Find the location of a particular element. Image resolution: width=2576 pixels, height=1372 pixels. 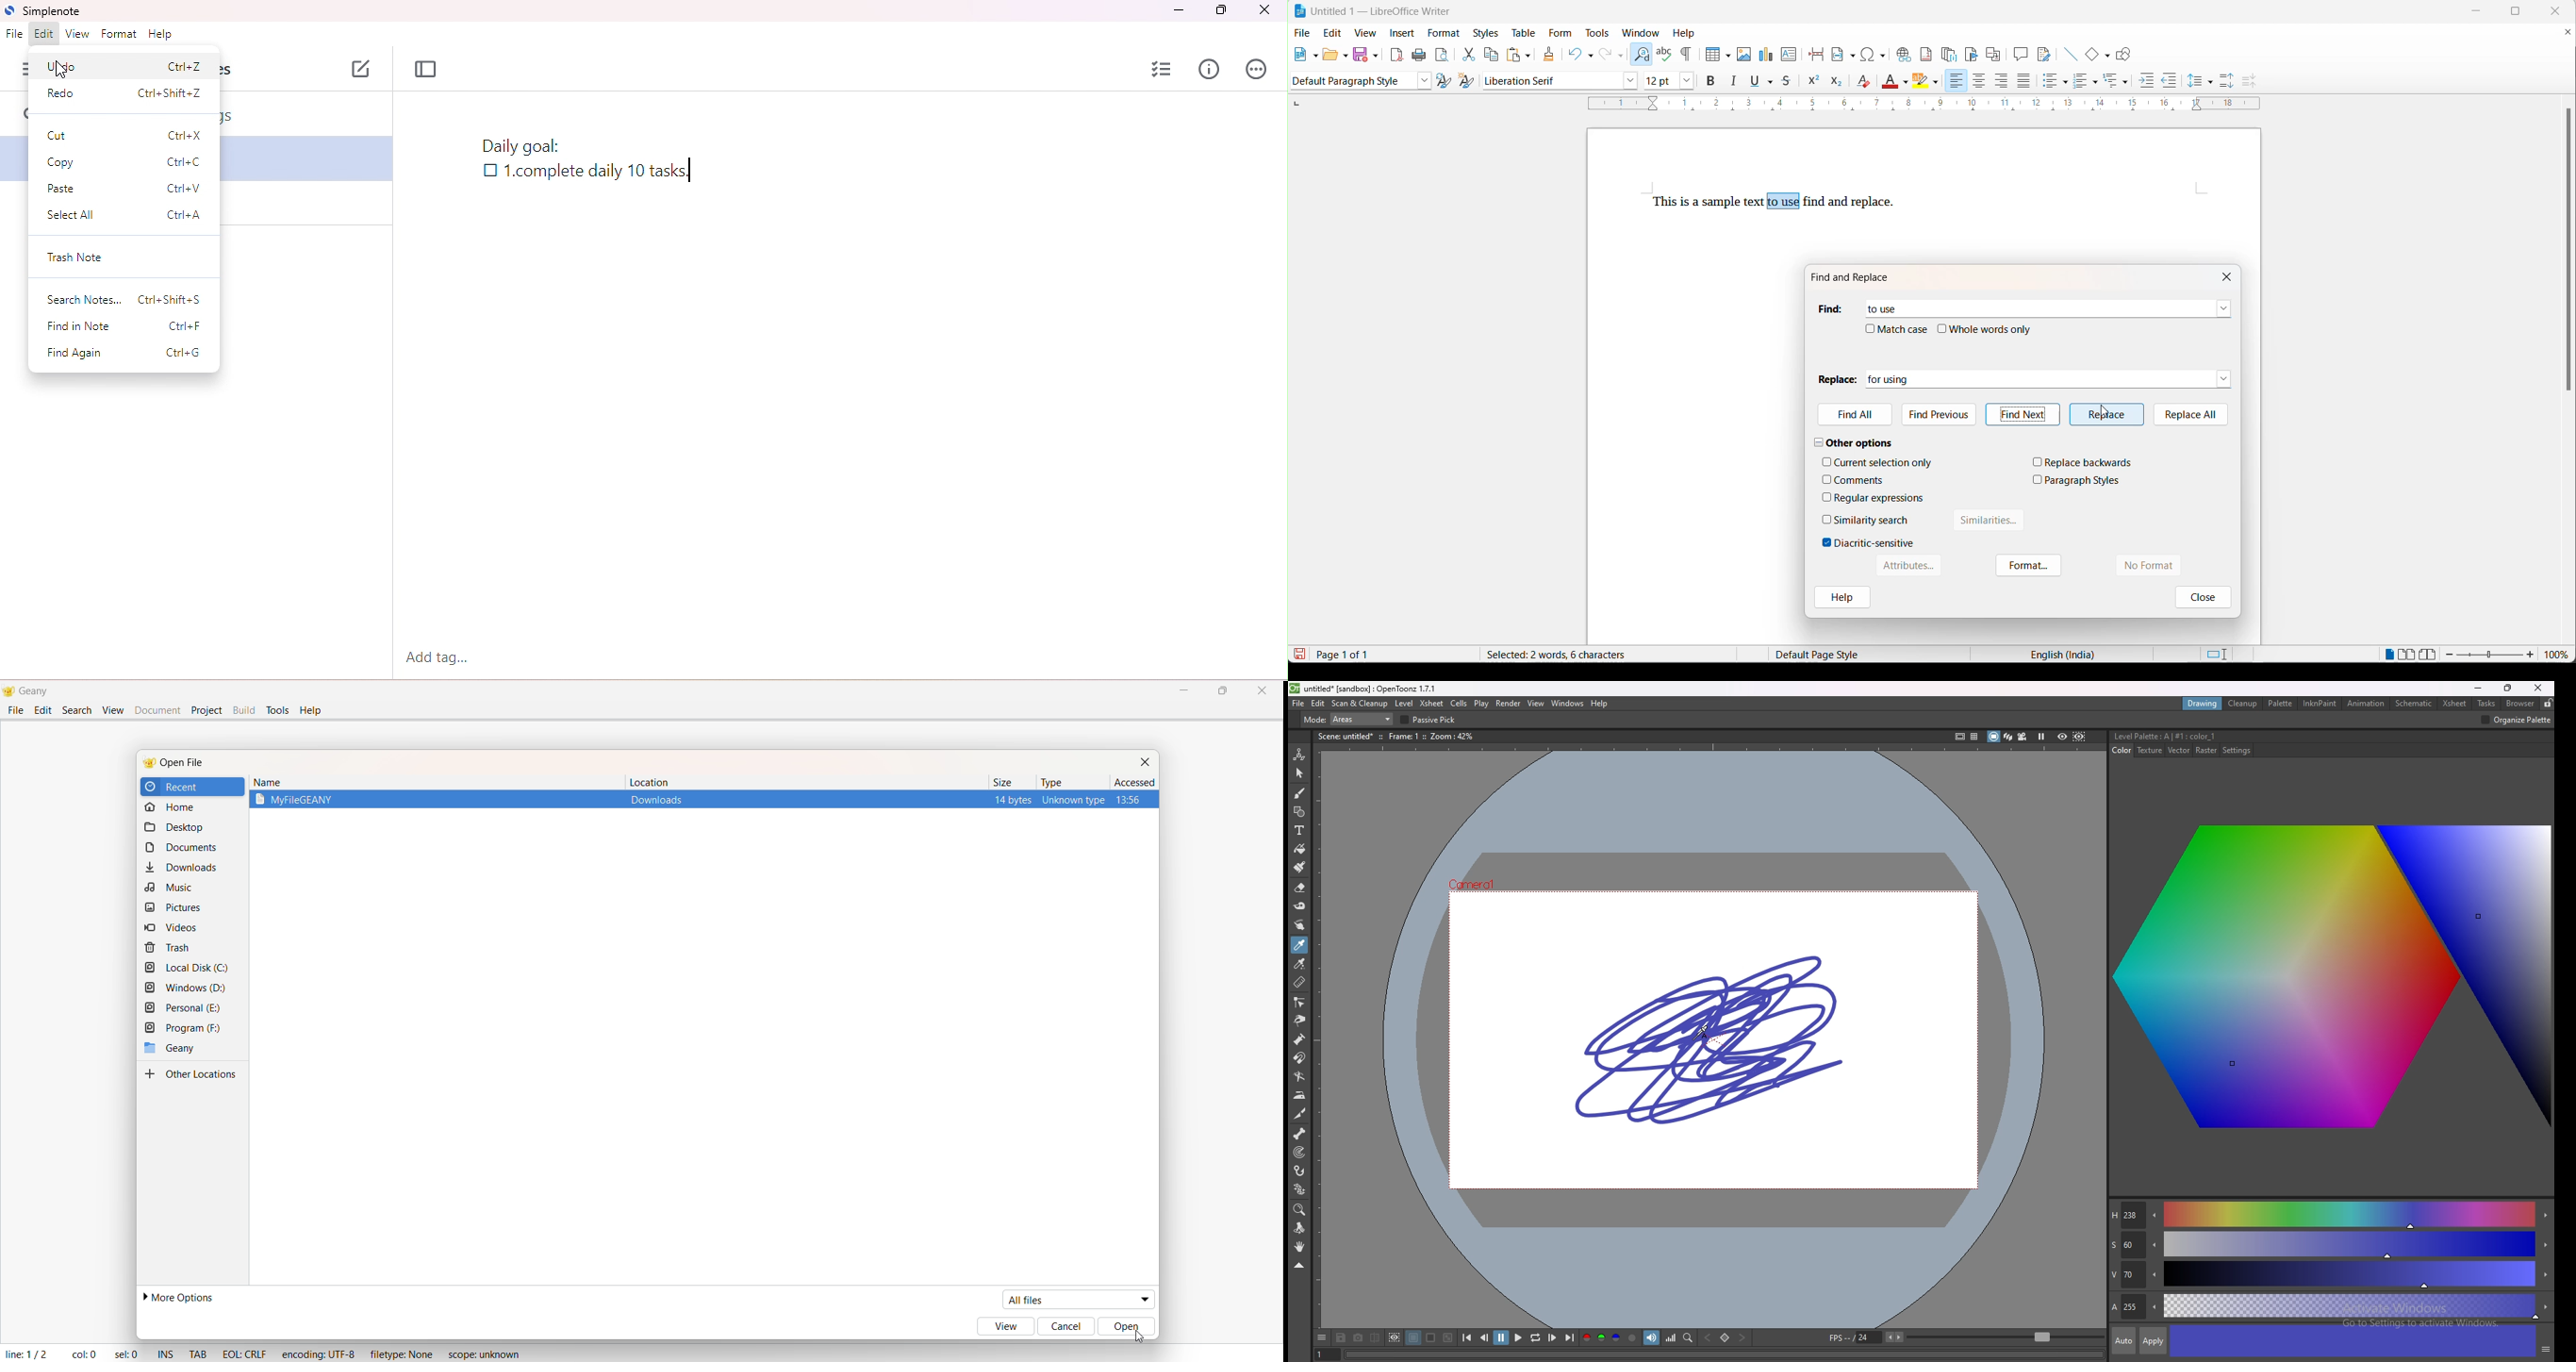

find in note is located at coordinates (124, 328).